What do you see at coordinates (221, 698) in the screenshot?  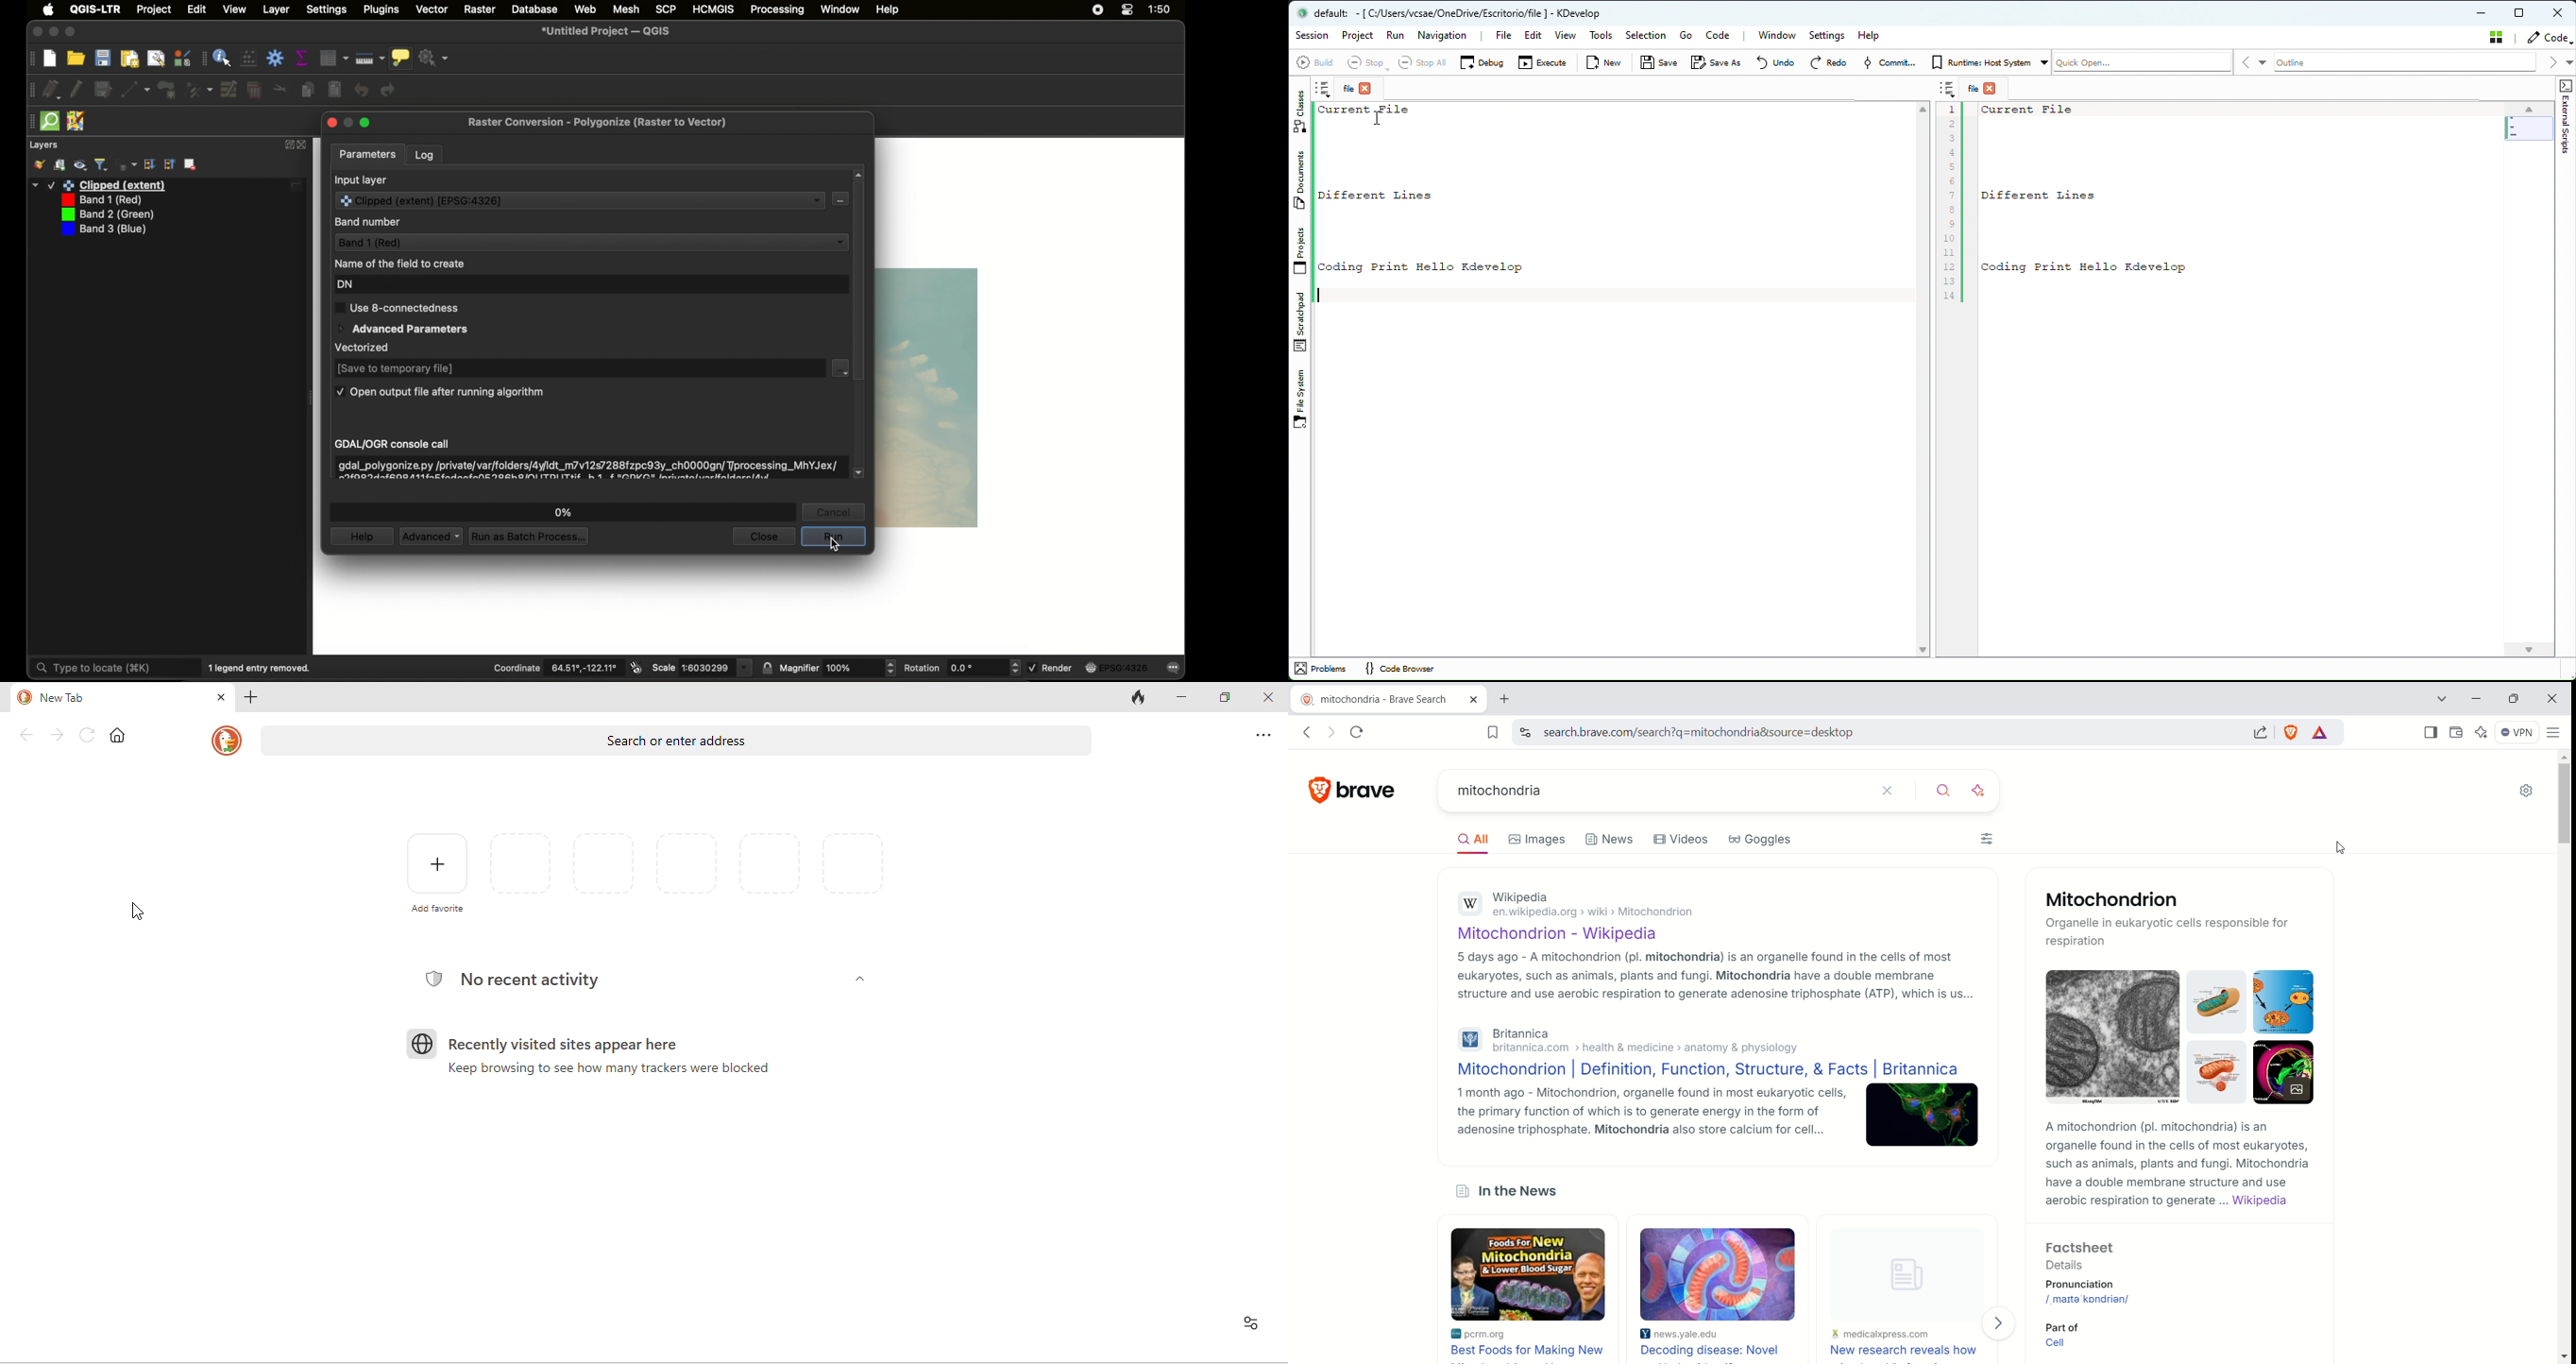 I see `close` at bounding box center [221, 698].